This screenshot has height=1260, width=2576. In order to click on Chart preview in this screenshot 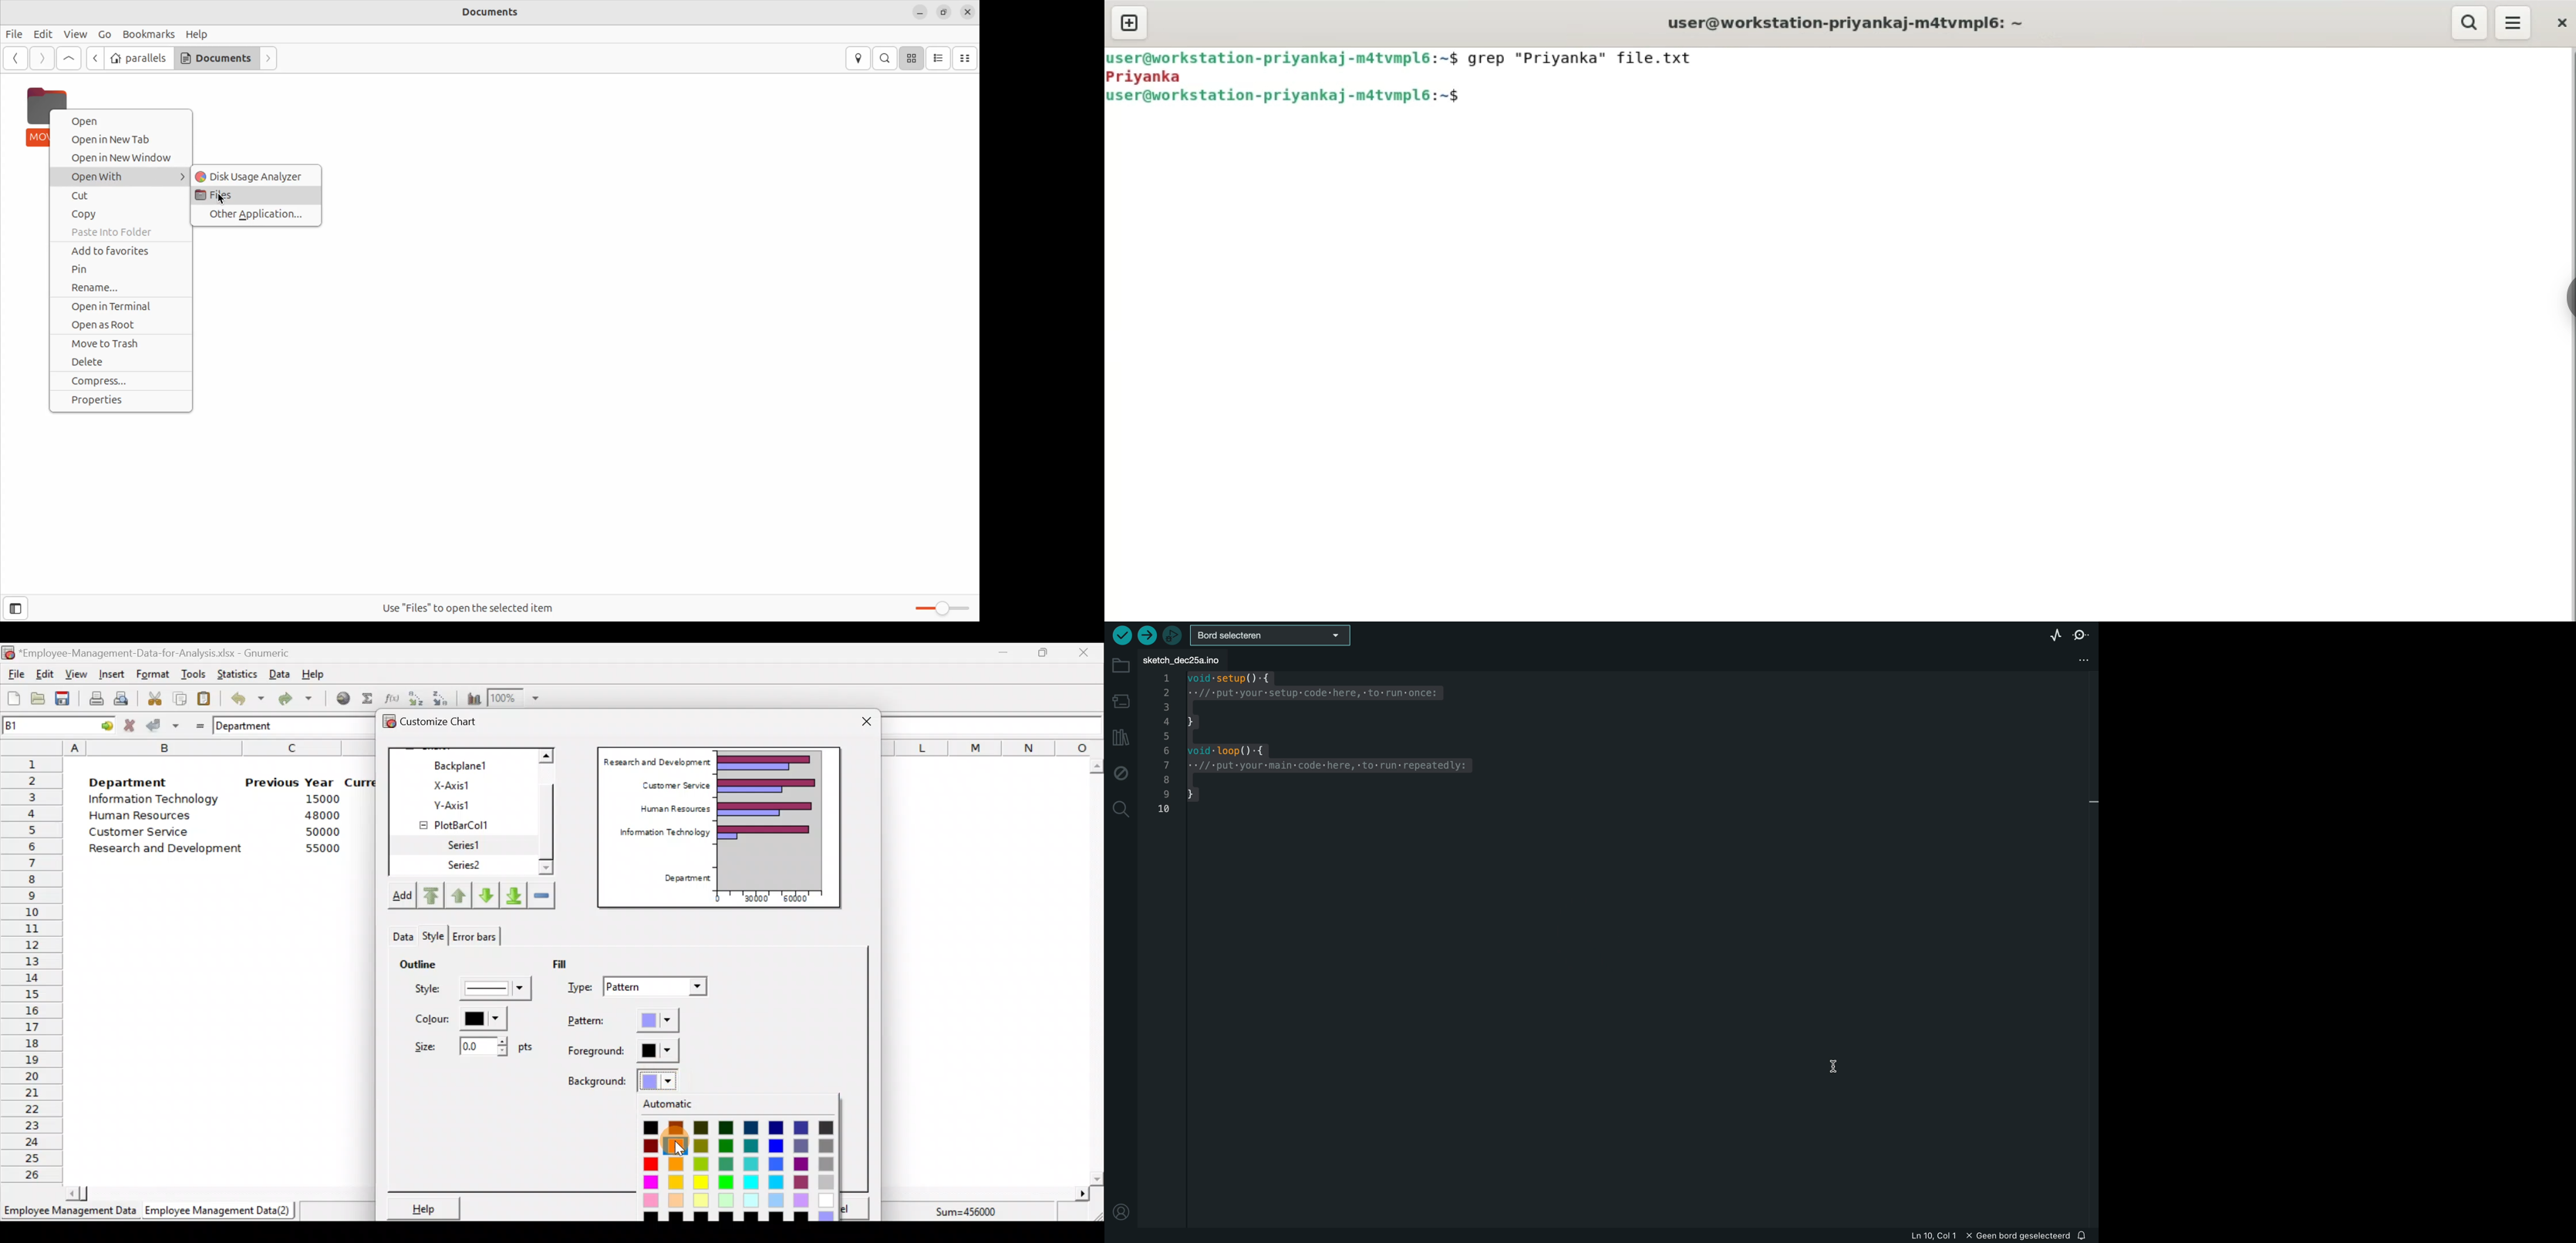, I will do `click(778, 819)`.